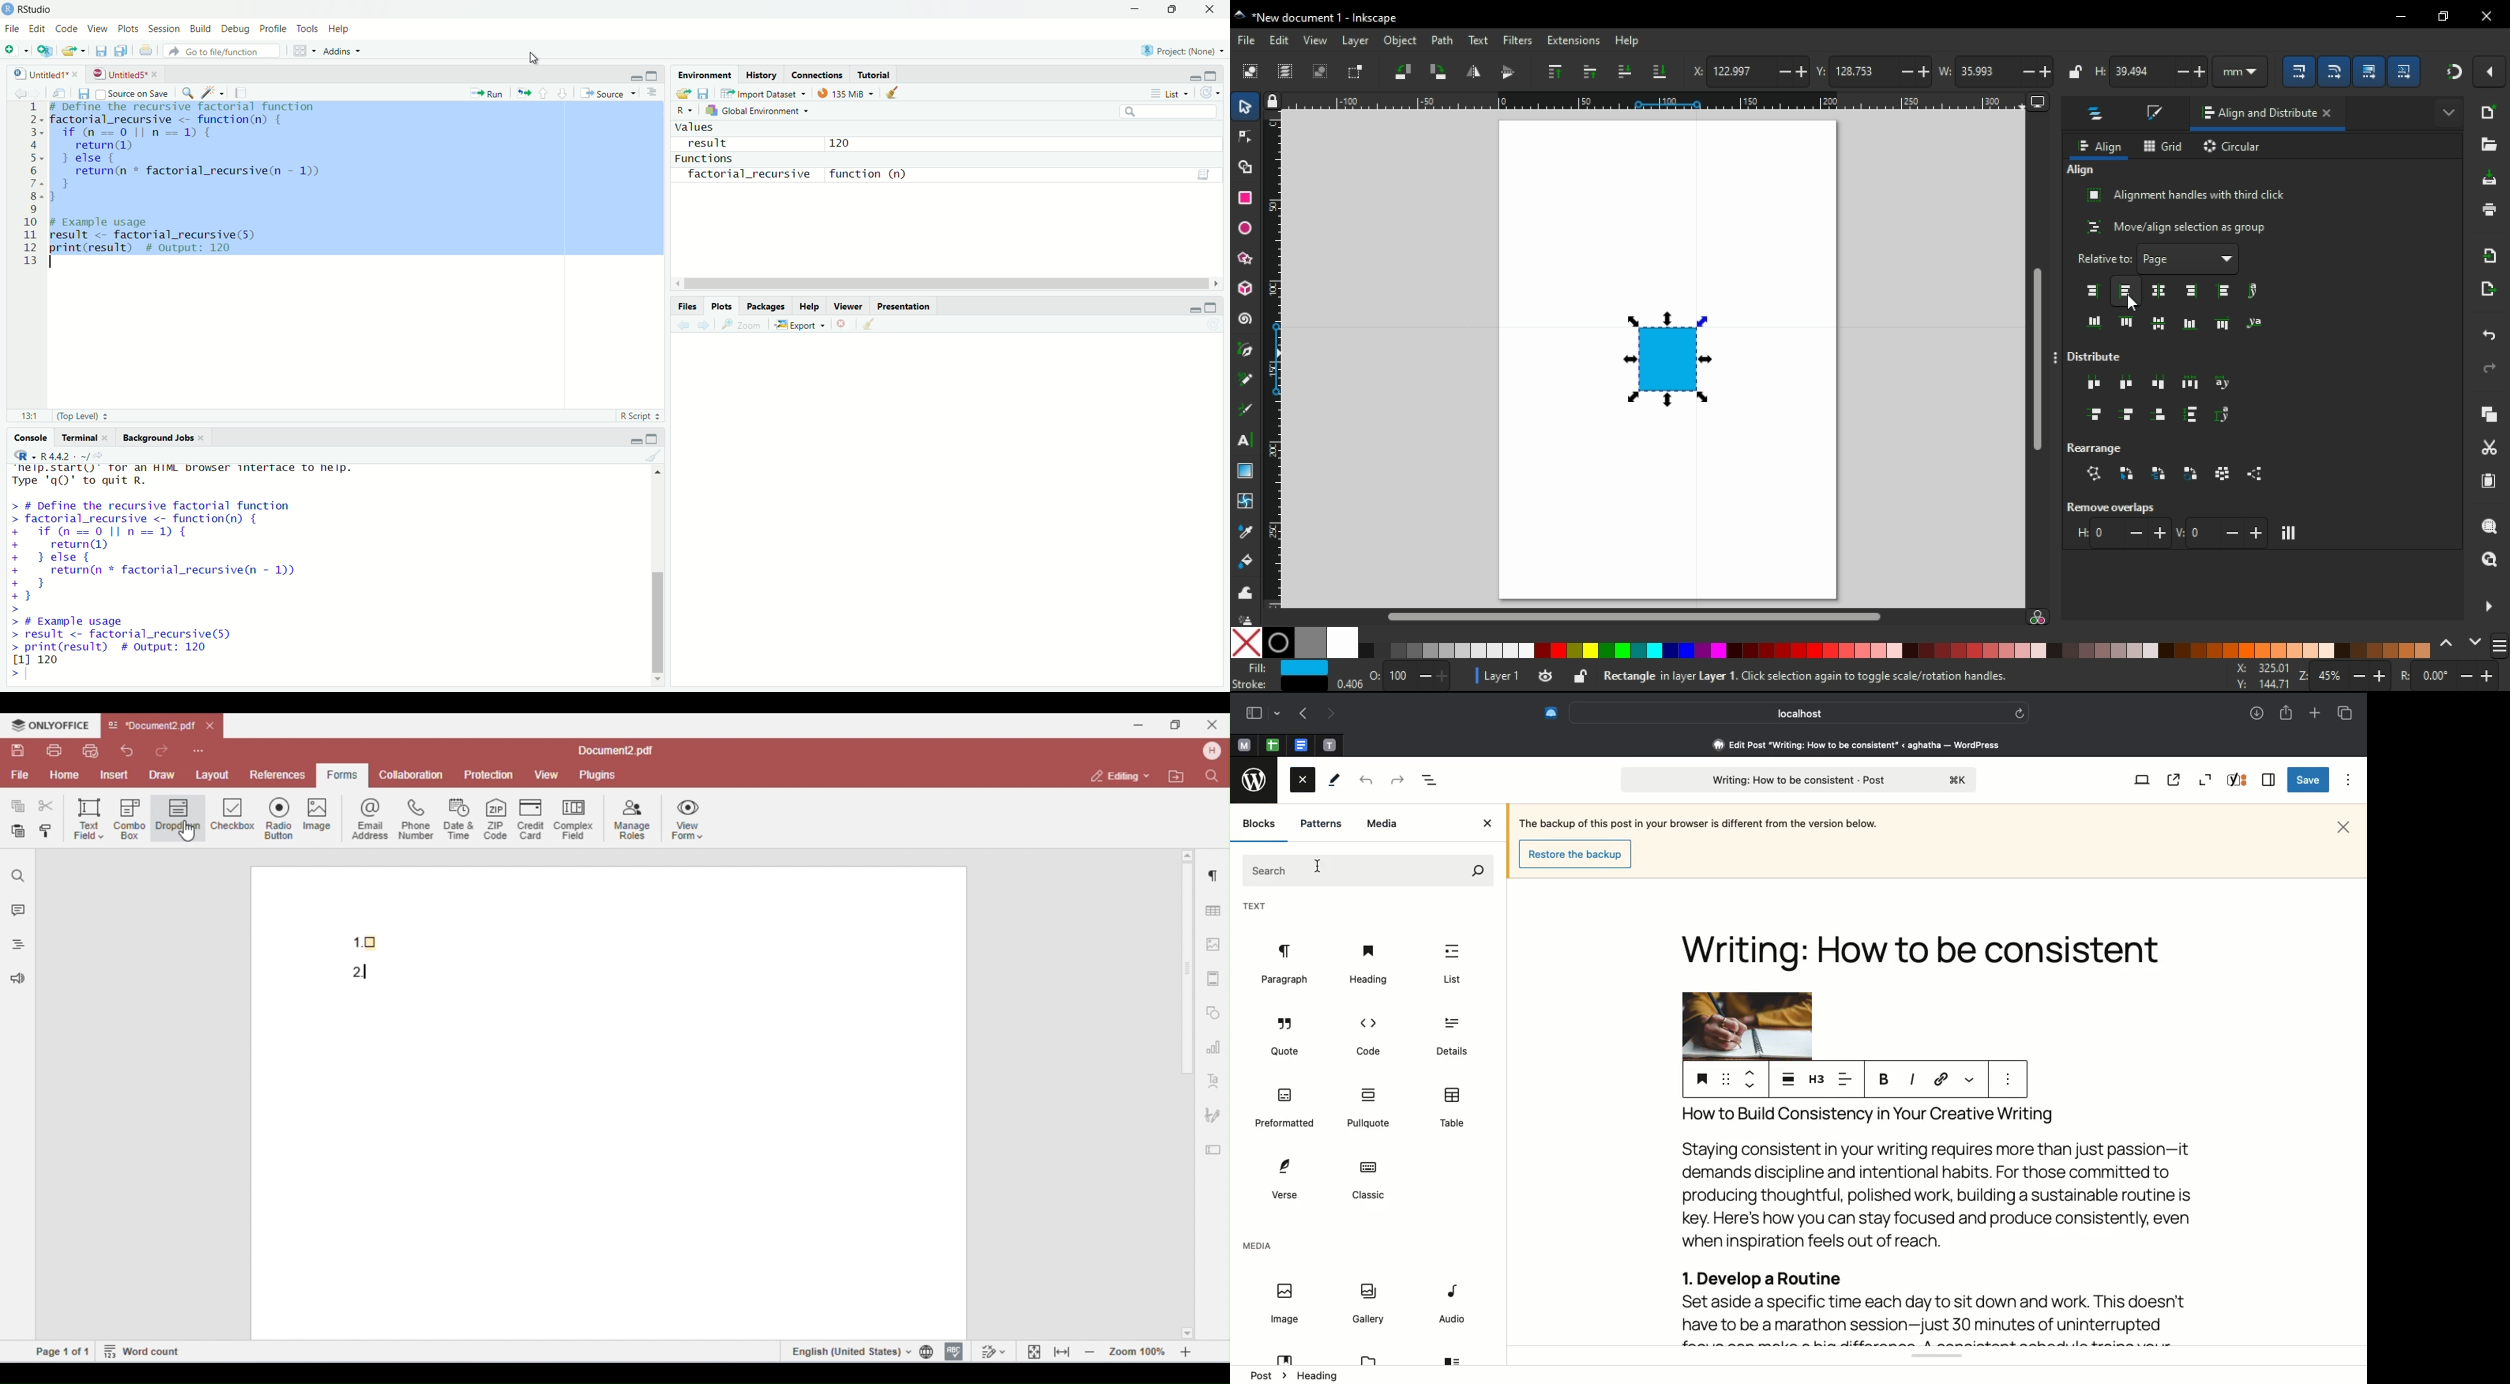 The image size is (2520, 1400). Describe the element at coordinates (685, 111) in the screenshot. I see `R` at that location.